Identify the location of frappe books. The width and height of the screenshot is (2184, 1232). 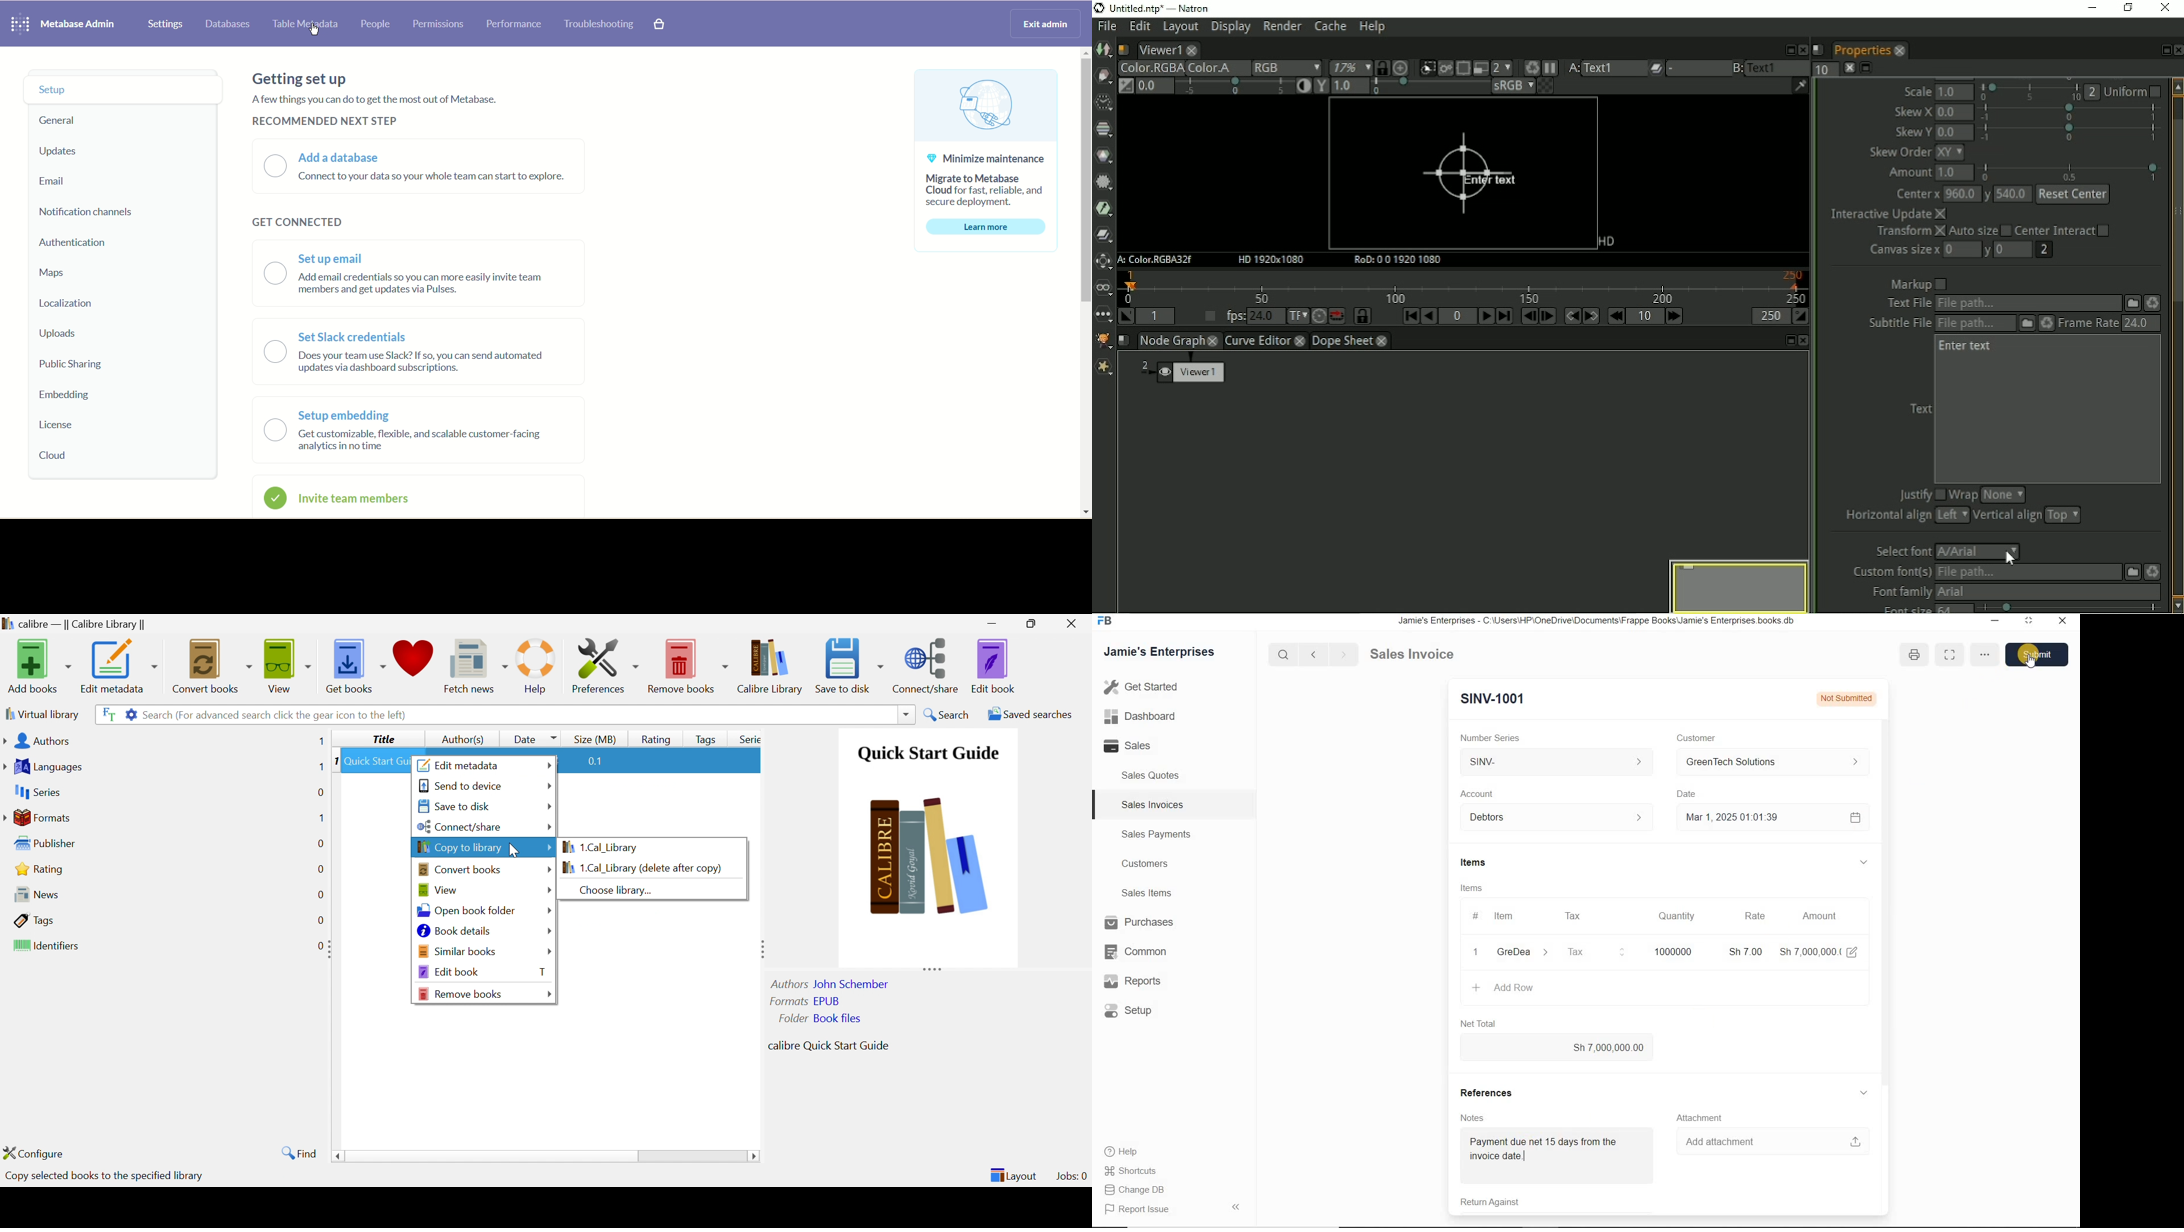
(1104, 622).